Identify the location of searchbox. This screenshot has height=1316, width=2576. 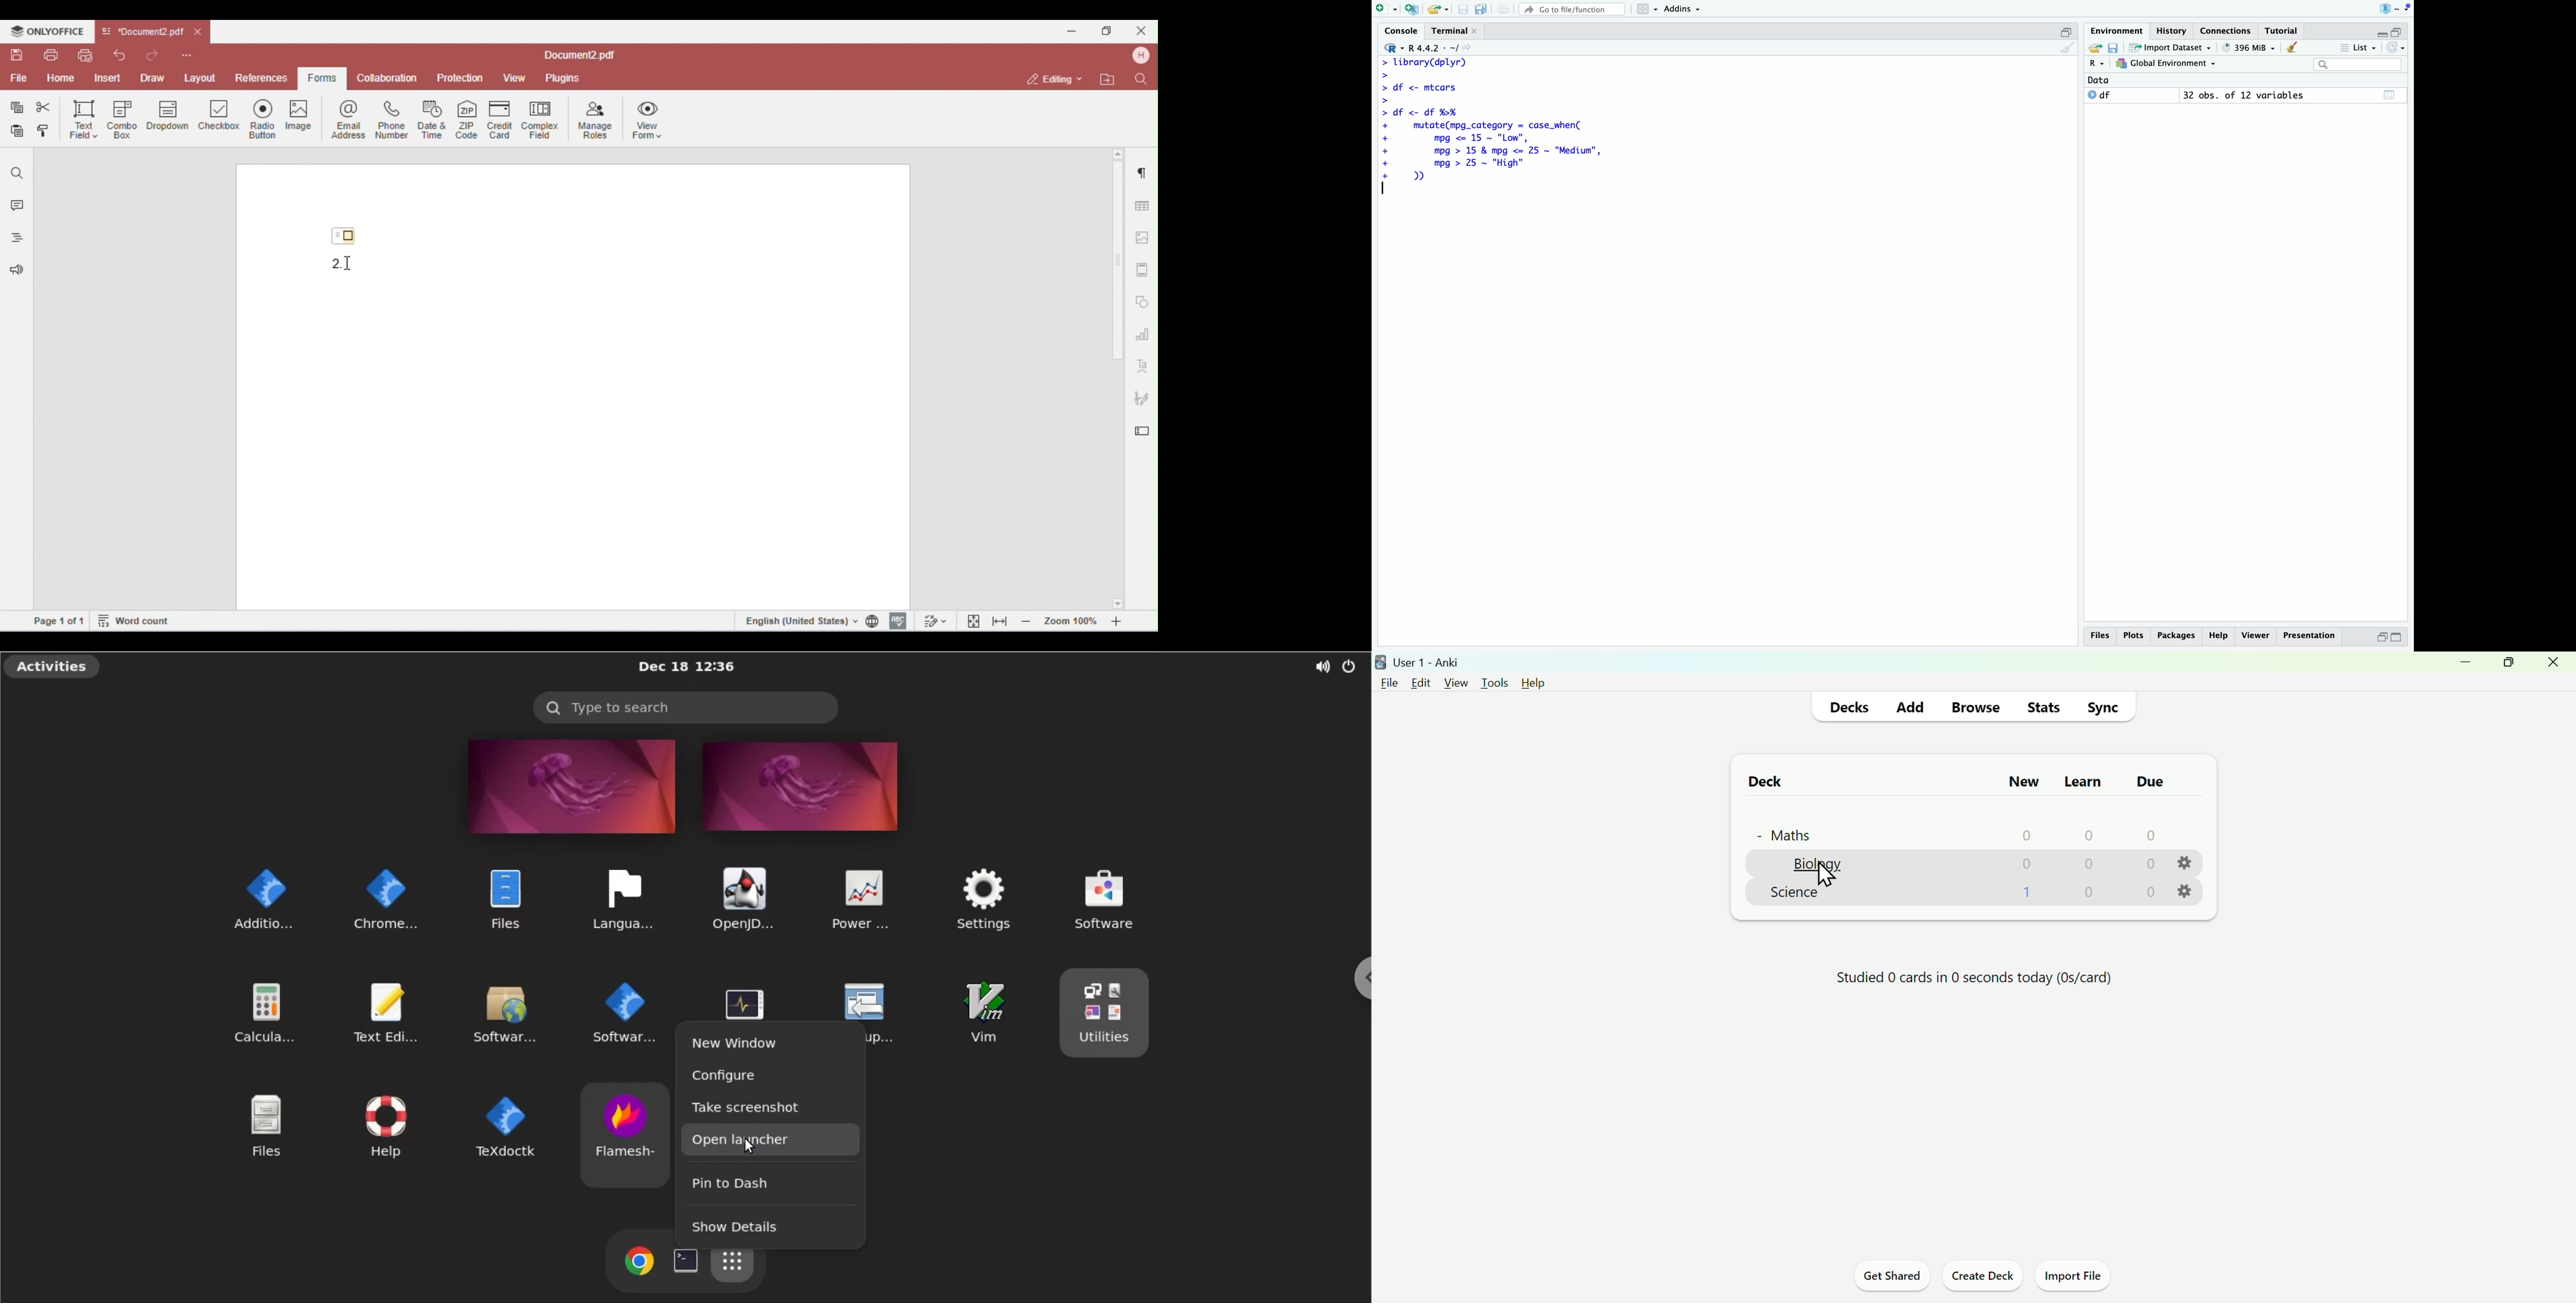
(2359, 64).